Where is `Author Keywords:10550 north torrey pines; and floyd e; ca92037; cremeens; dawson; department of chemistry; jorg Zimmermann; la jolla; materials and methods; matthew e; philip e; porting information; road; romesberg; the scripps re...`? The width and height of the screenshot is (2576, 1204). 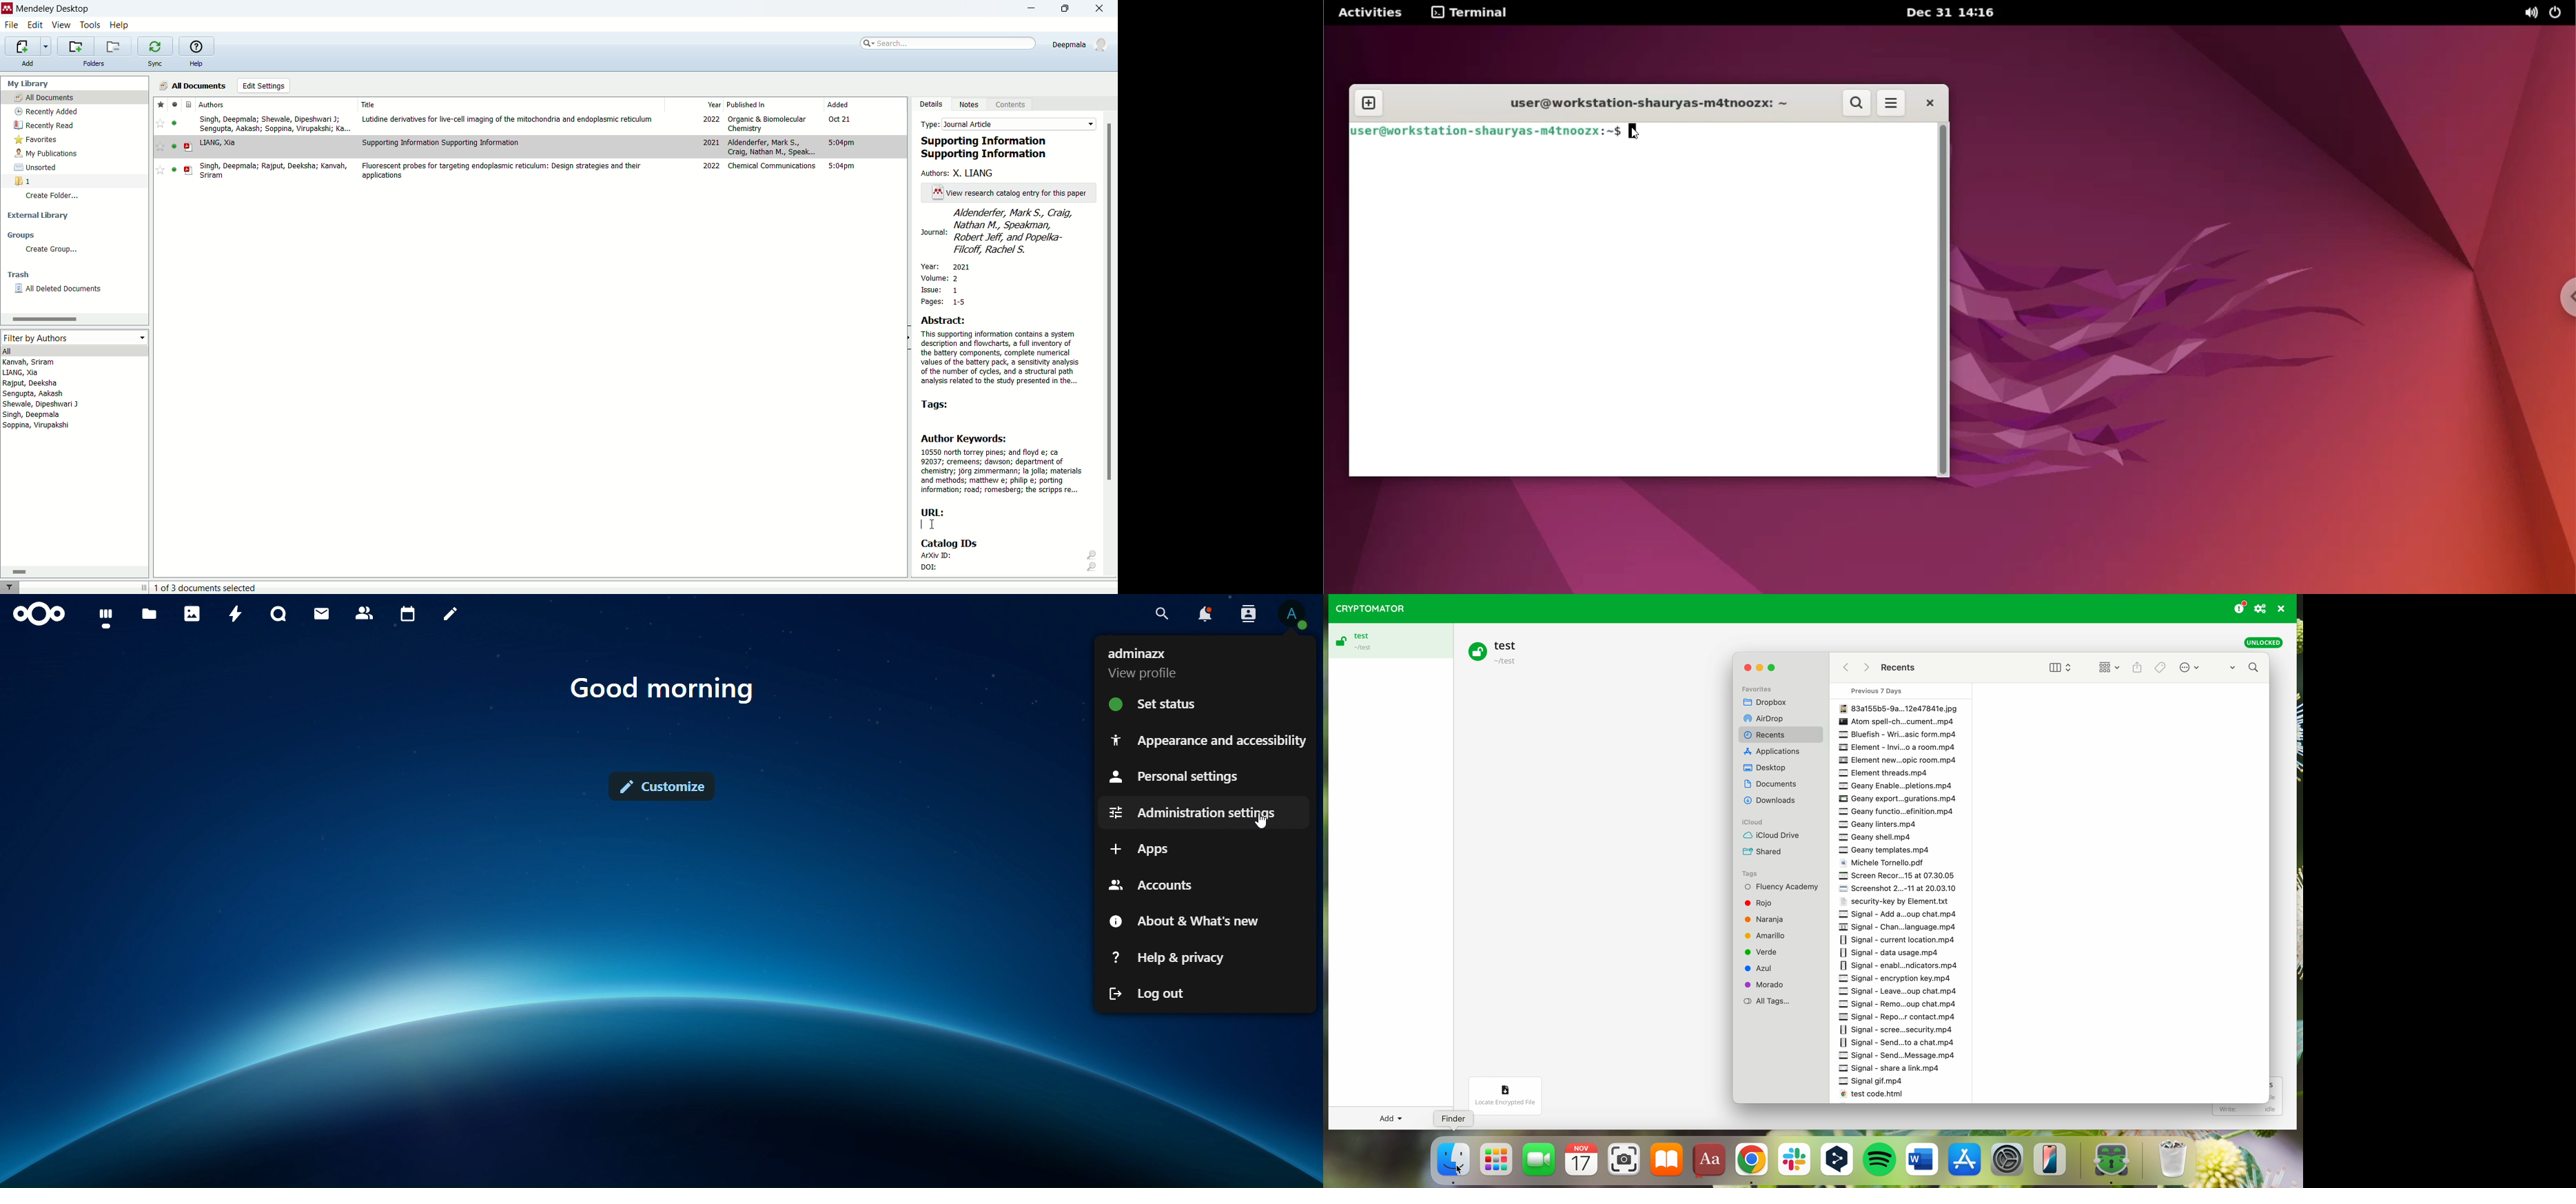
Author Keywords:10550 north torrey pines; and floyd e; ca92037; cremeens; dawson; department of chemistry; jorg Zimmermann; la jolla; materials and methods; matthew e; philip e; porting information; road; romesberg; the scripps re... is located at coordinates (1002, 464).